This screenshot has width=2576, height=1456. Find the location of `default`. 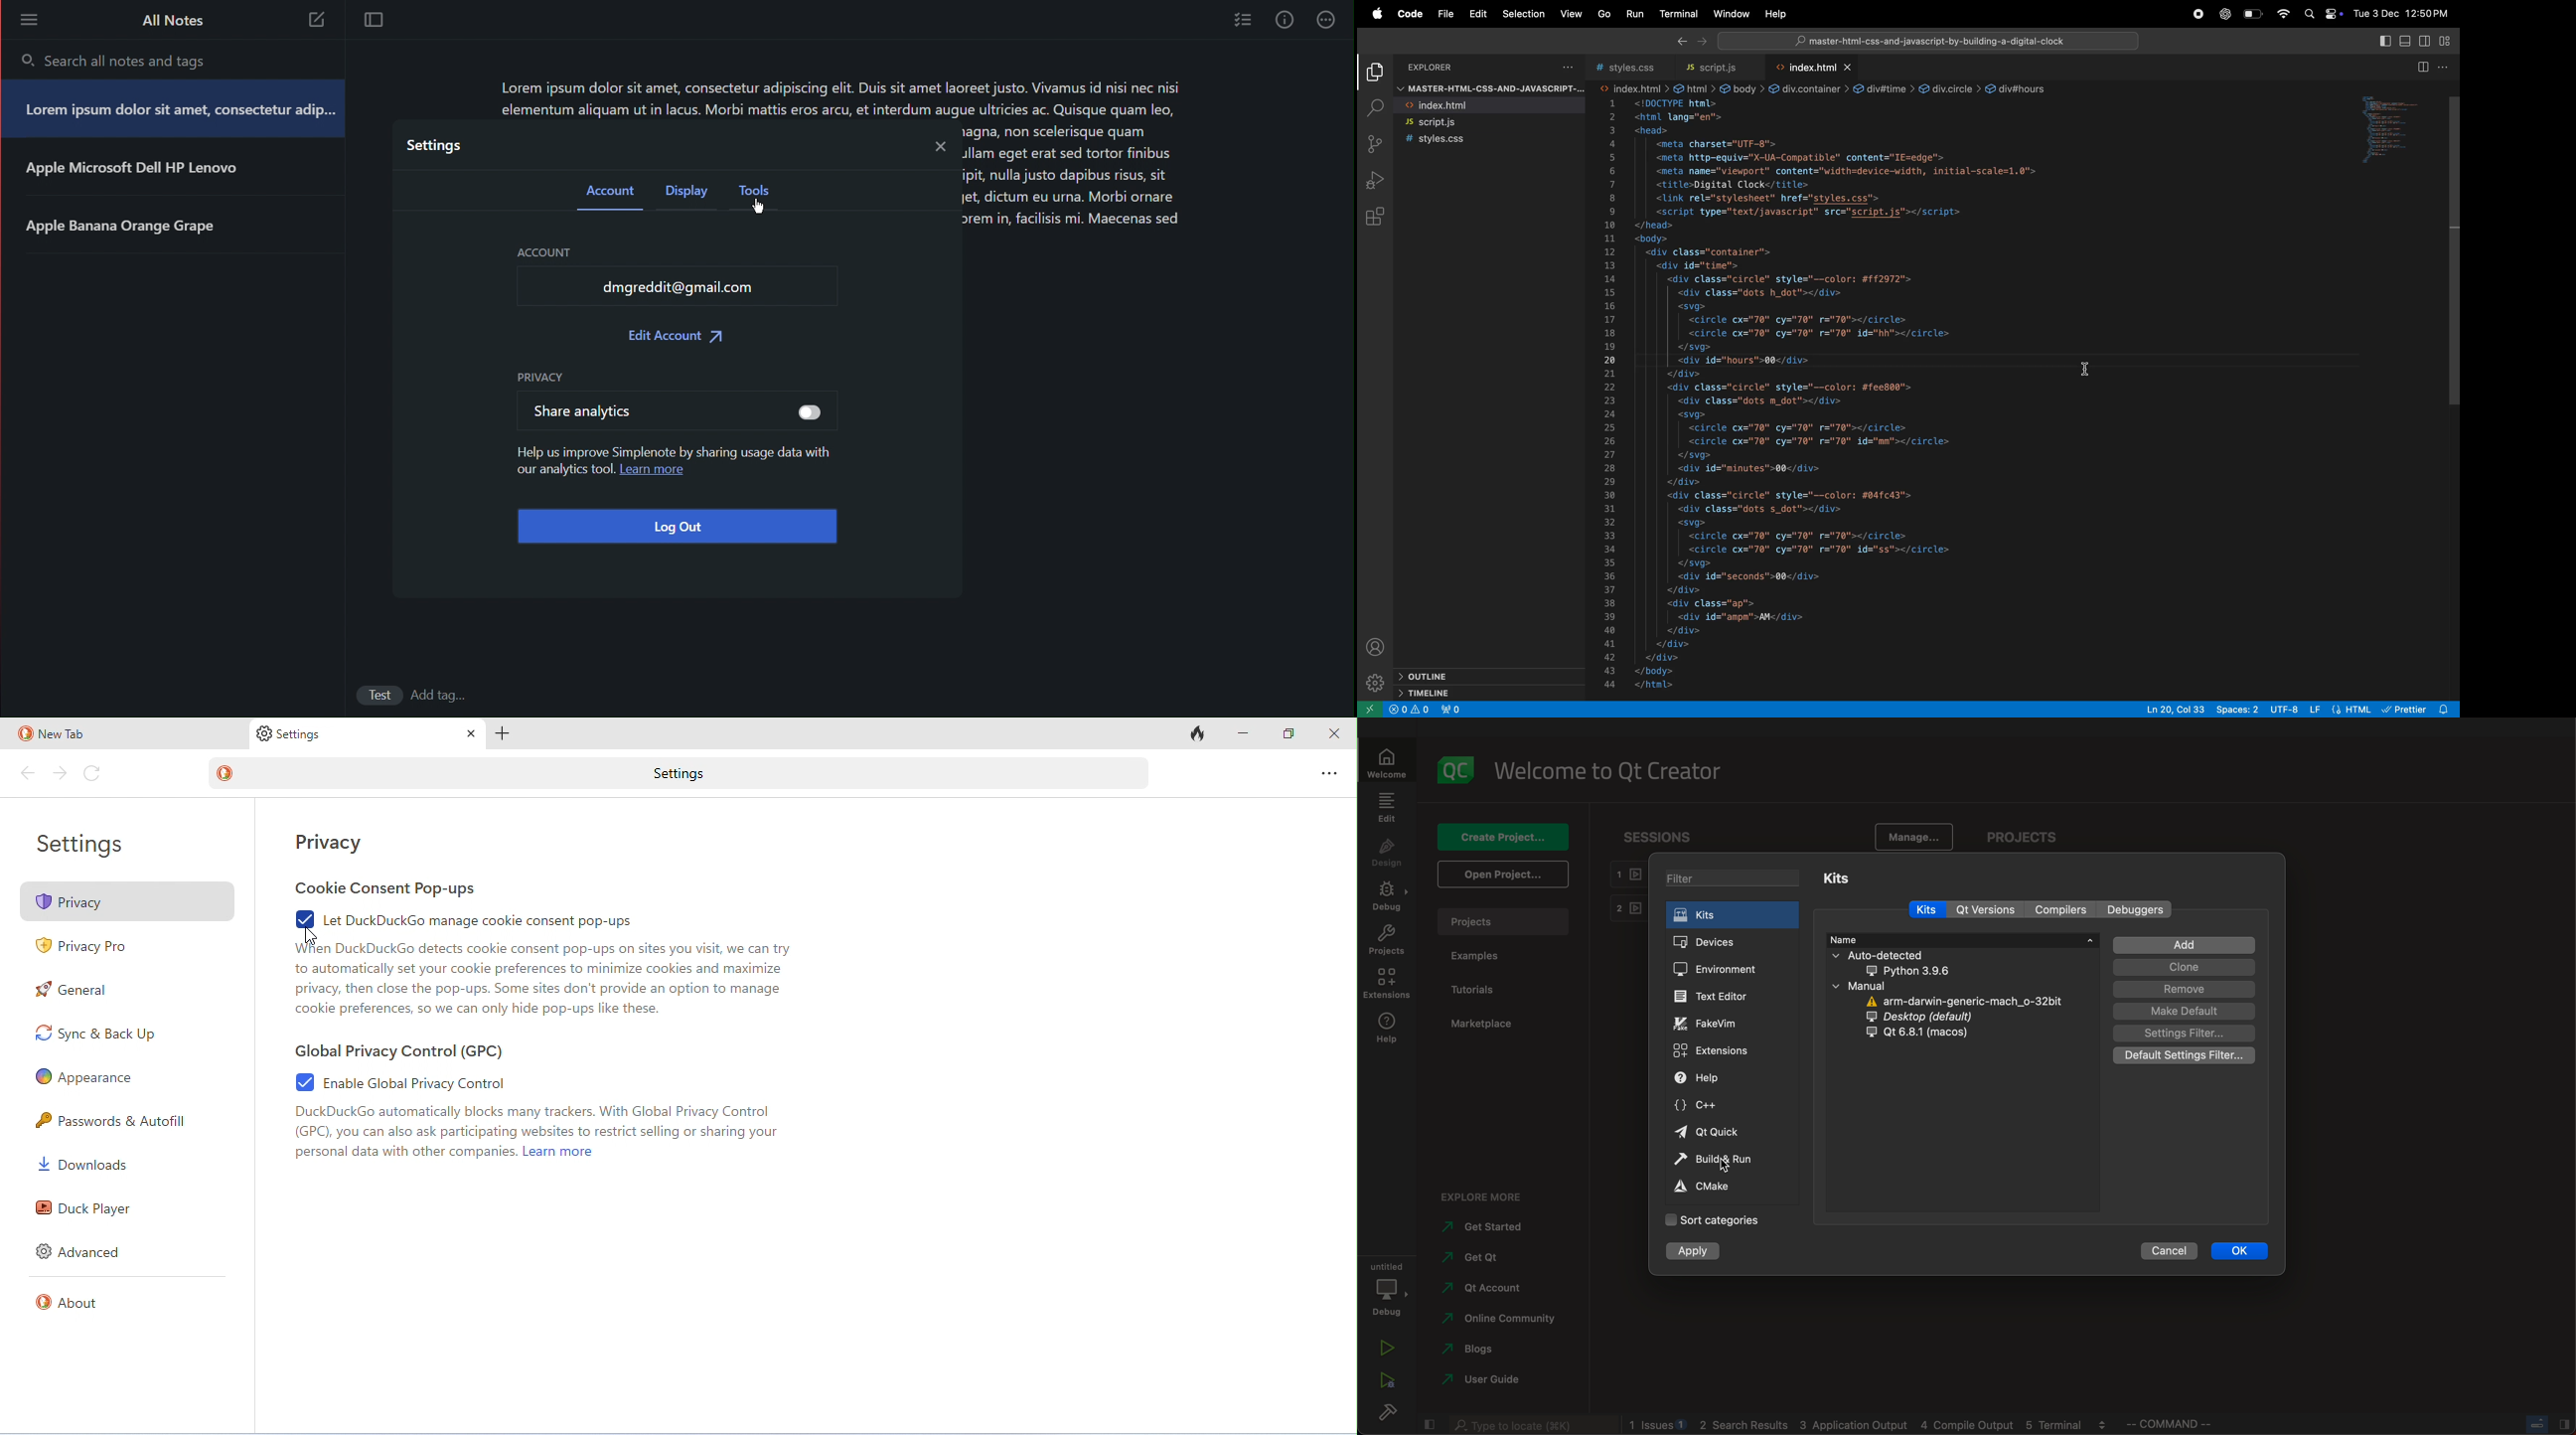

default is located at coordinates (2187, 1056).